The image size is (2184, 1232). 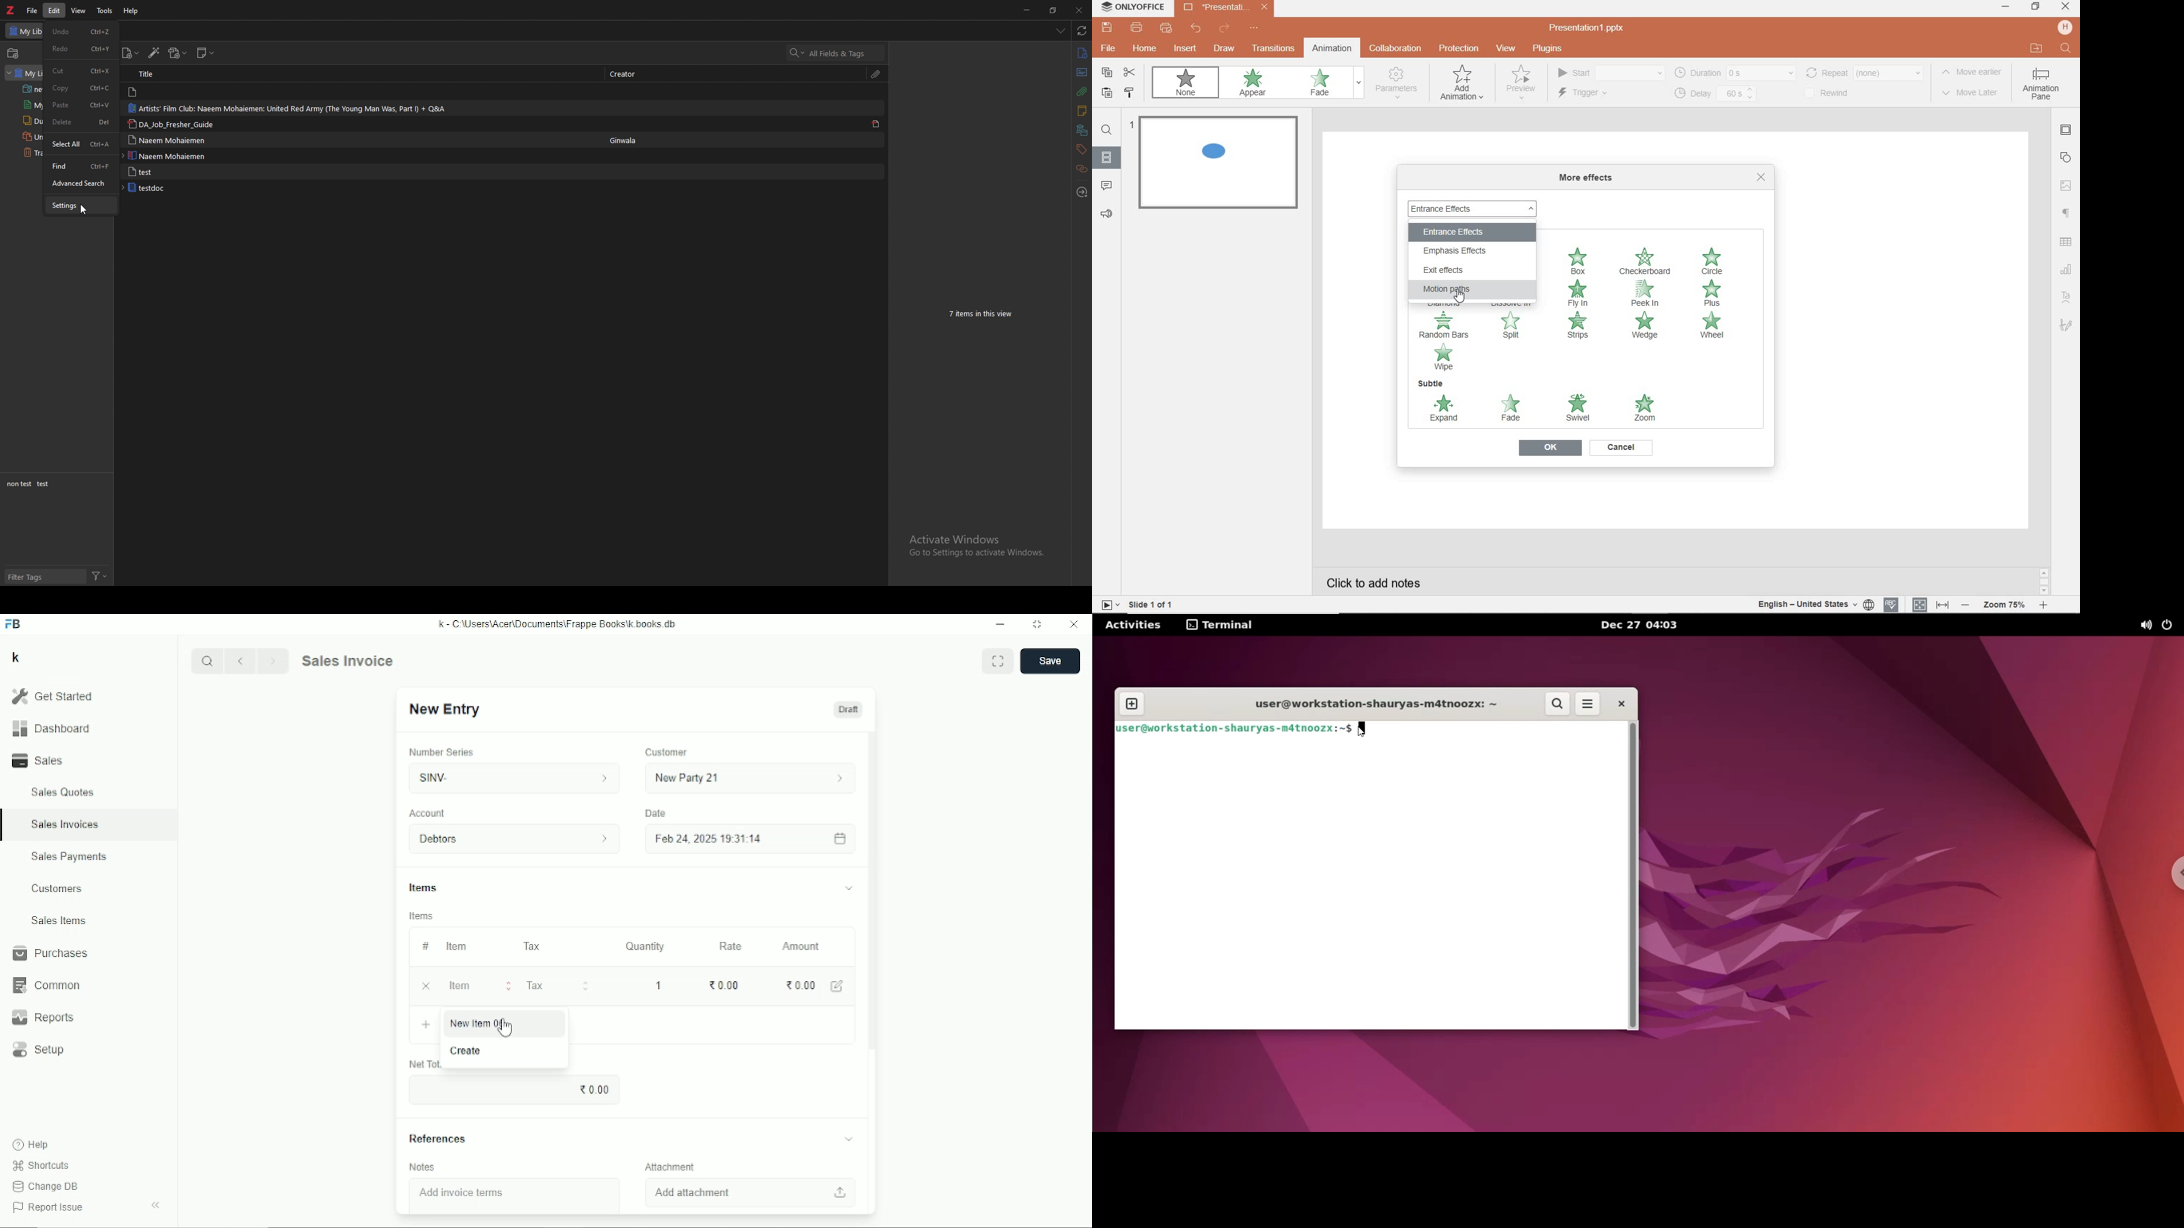 What do you see at coordinates (645, 946) in the screenshot?
I see `Quantity` at bounding box center [645, 946].